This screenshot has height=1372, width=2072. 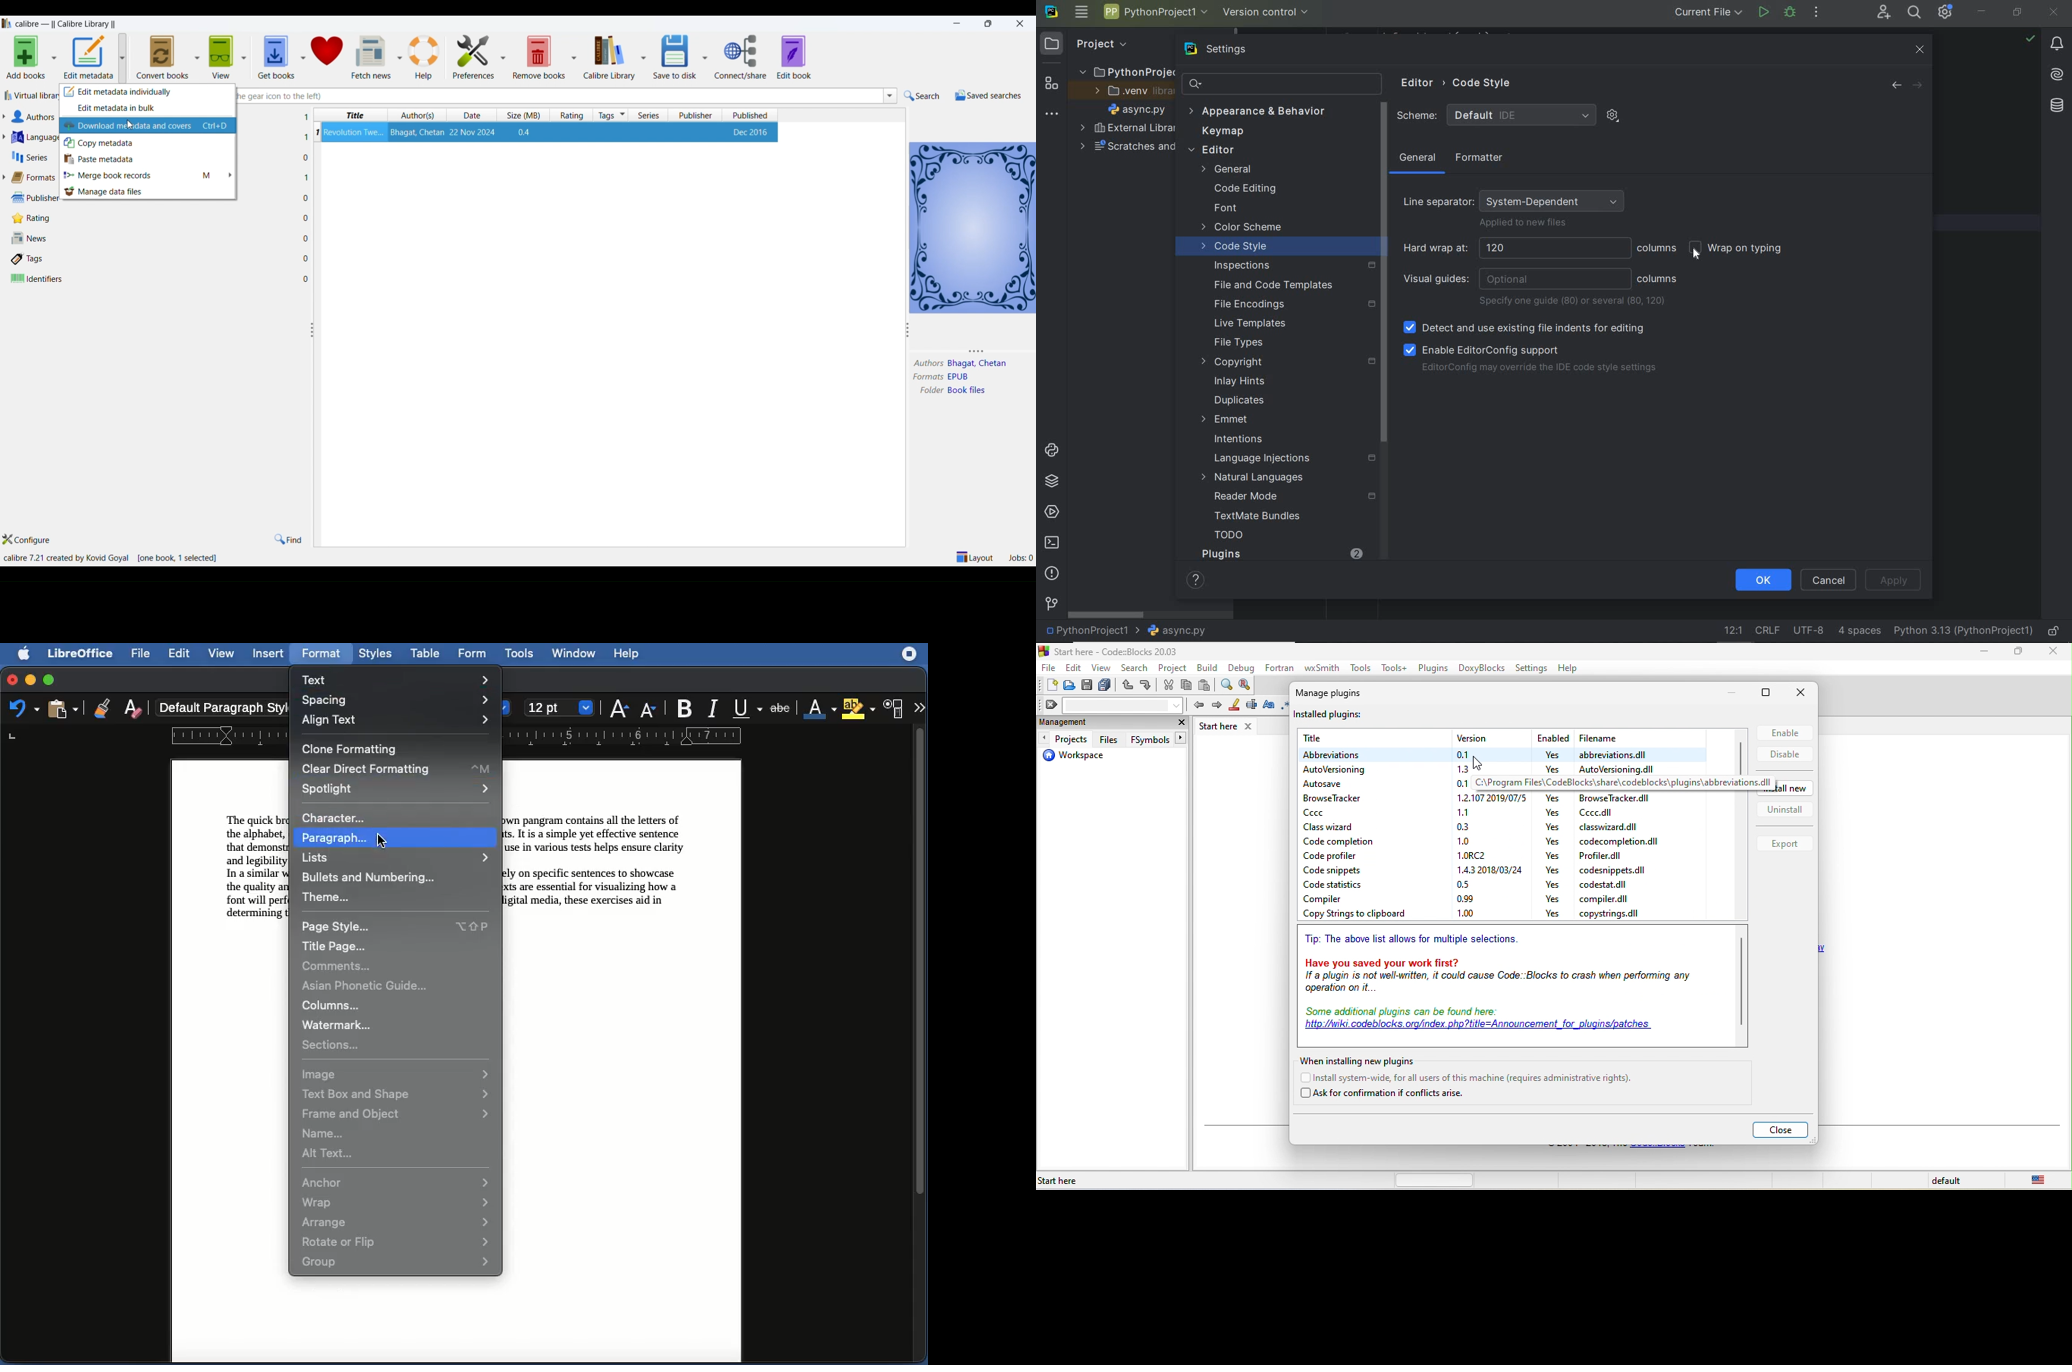 What do you see at coordinates (1251, 707) in the screenshot?
I see `selected text` at bounding box center [1251, 707].